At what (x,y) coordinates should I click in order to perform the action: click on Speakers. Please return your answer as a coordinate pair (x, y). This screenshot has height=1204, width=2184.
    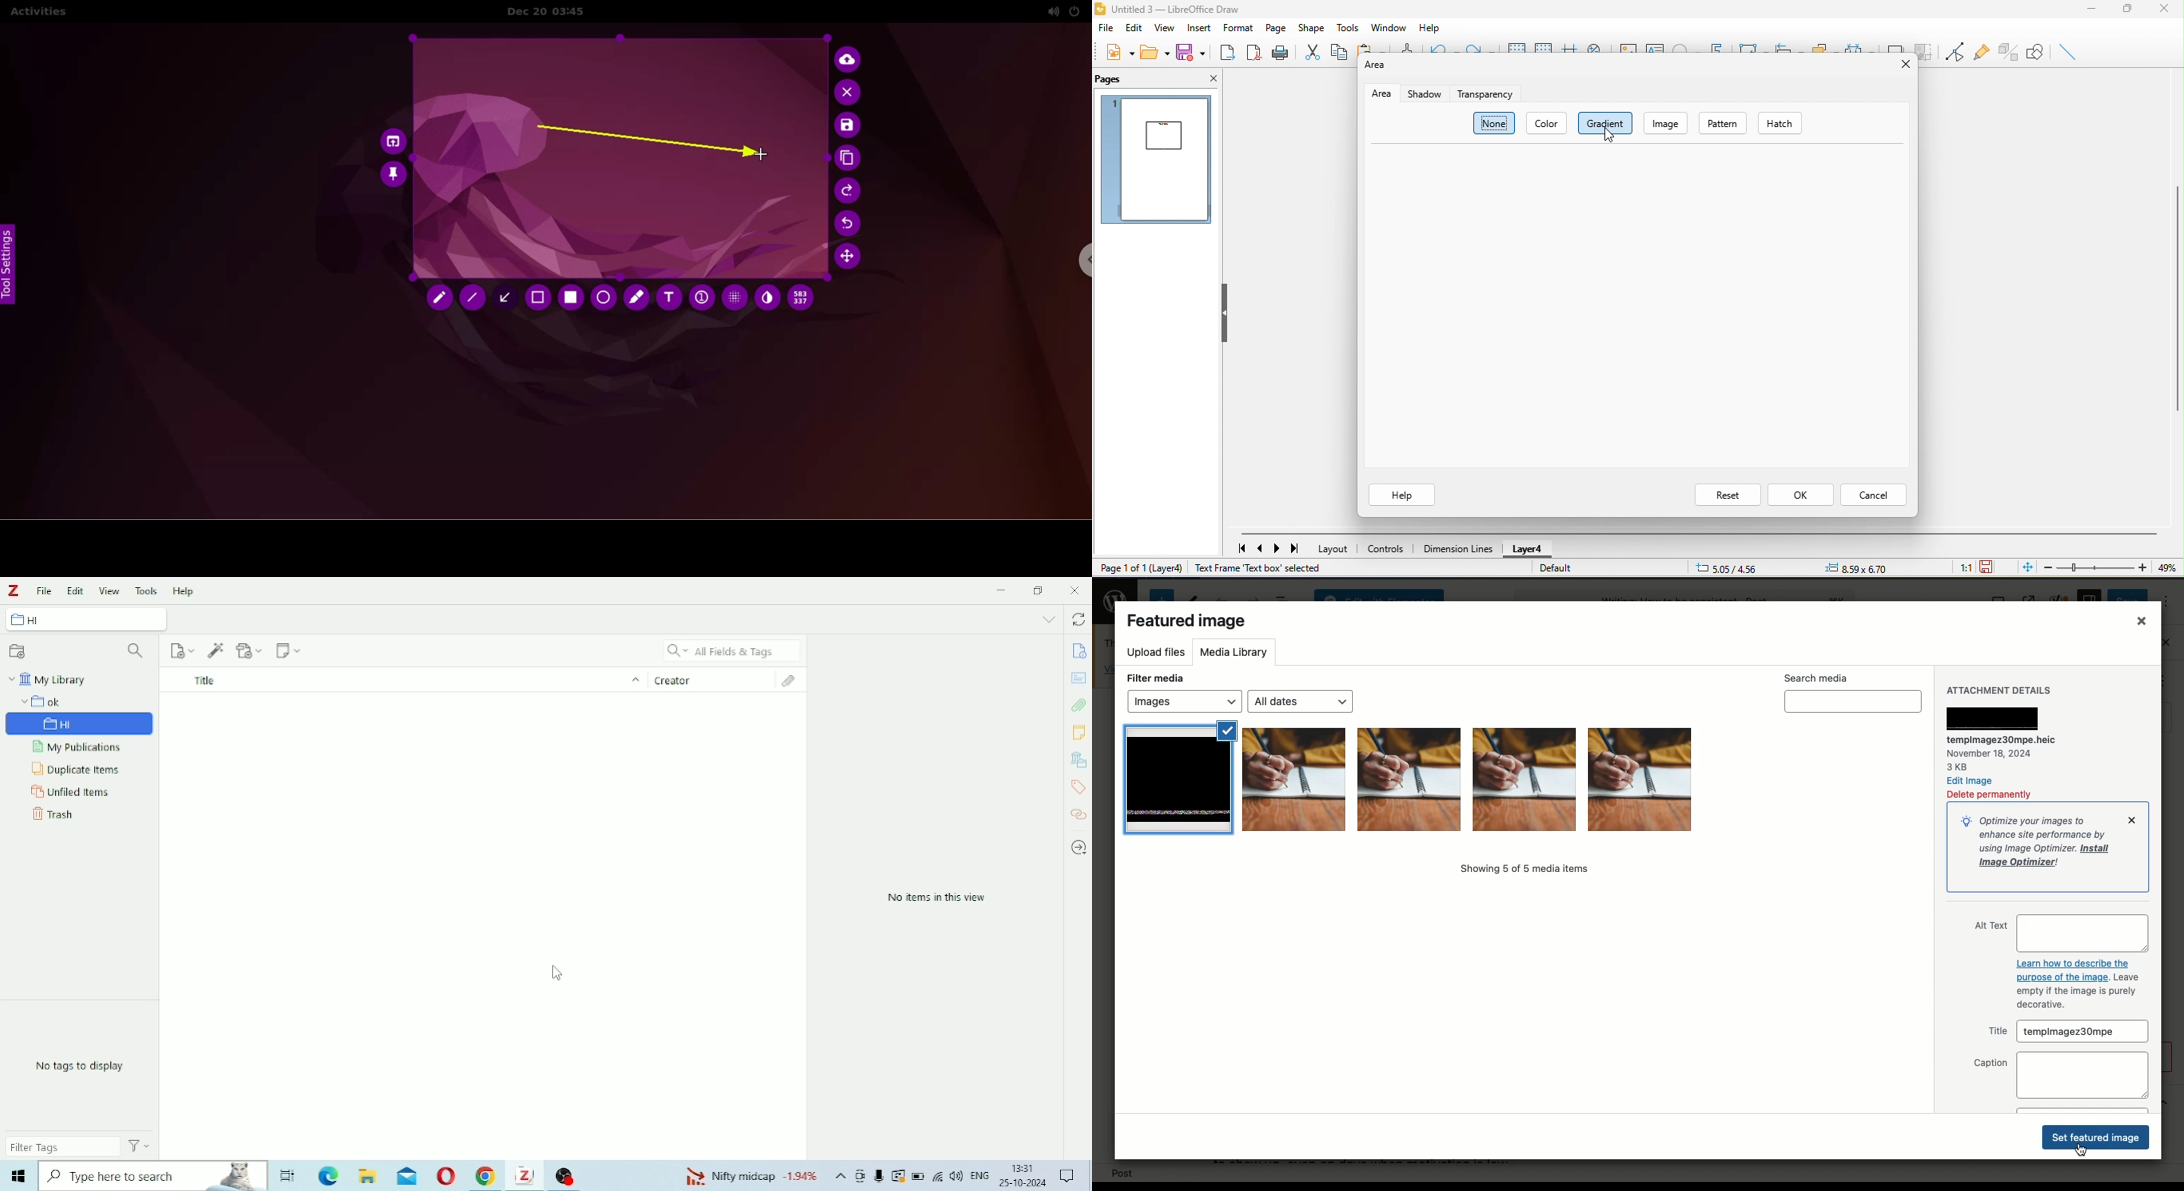
    Looking at the image, I should click on (957, 1176).